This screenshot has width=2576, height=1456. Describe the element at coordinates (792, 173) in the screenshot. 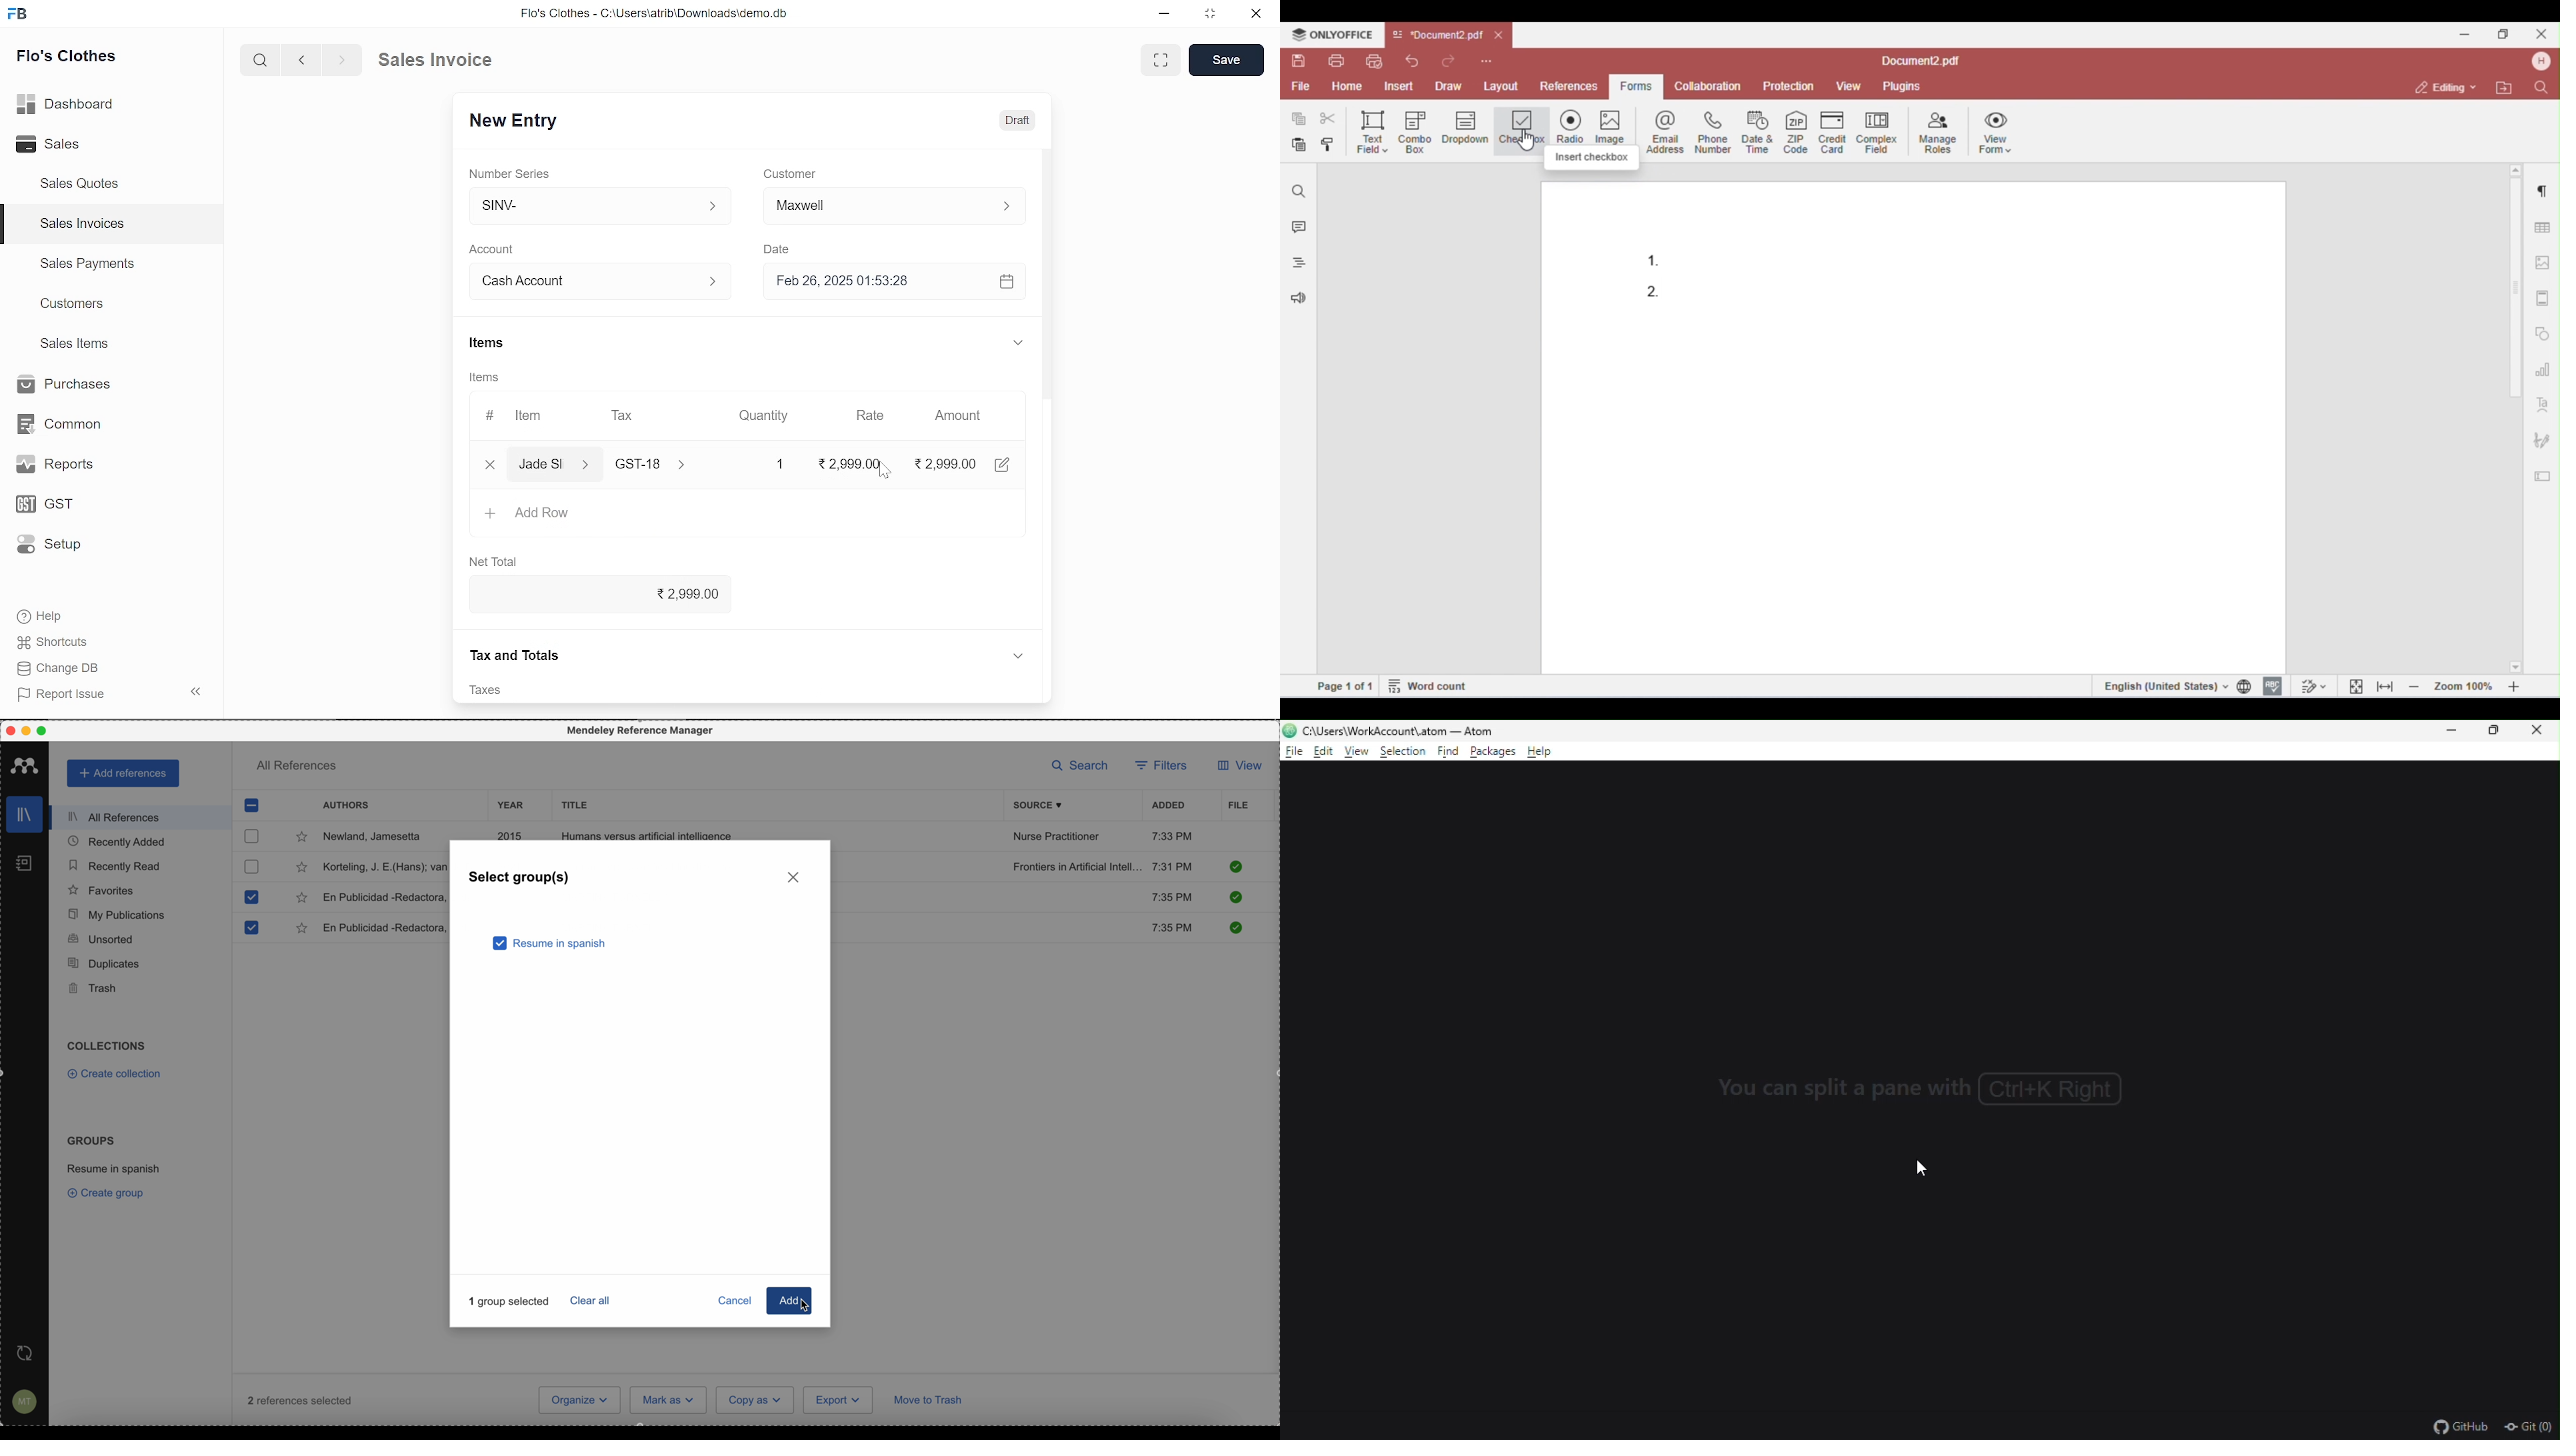

I see `Customer` at that location.